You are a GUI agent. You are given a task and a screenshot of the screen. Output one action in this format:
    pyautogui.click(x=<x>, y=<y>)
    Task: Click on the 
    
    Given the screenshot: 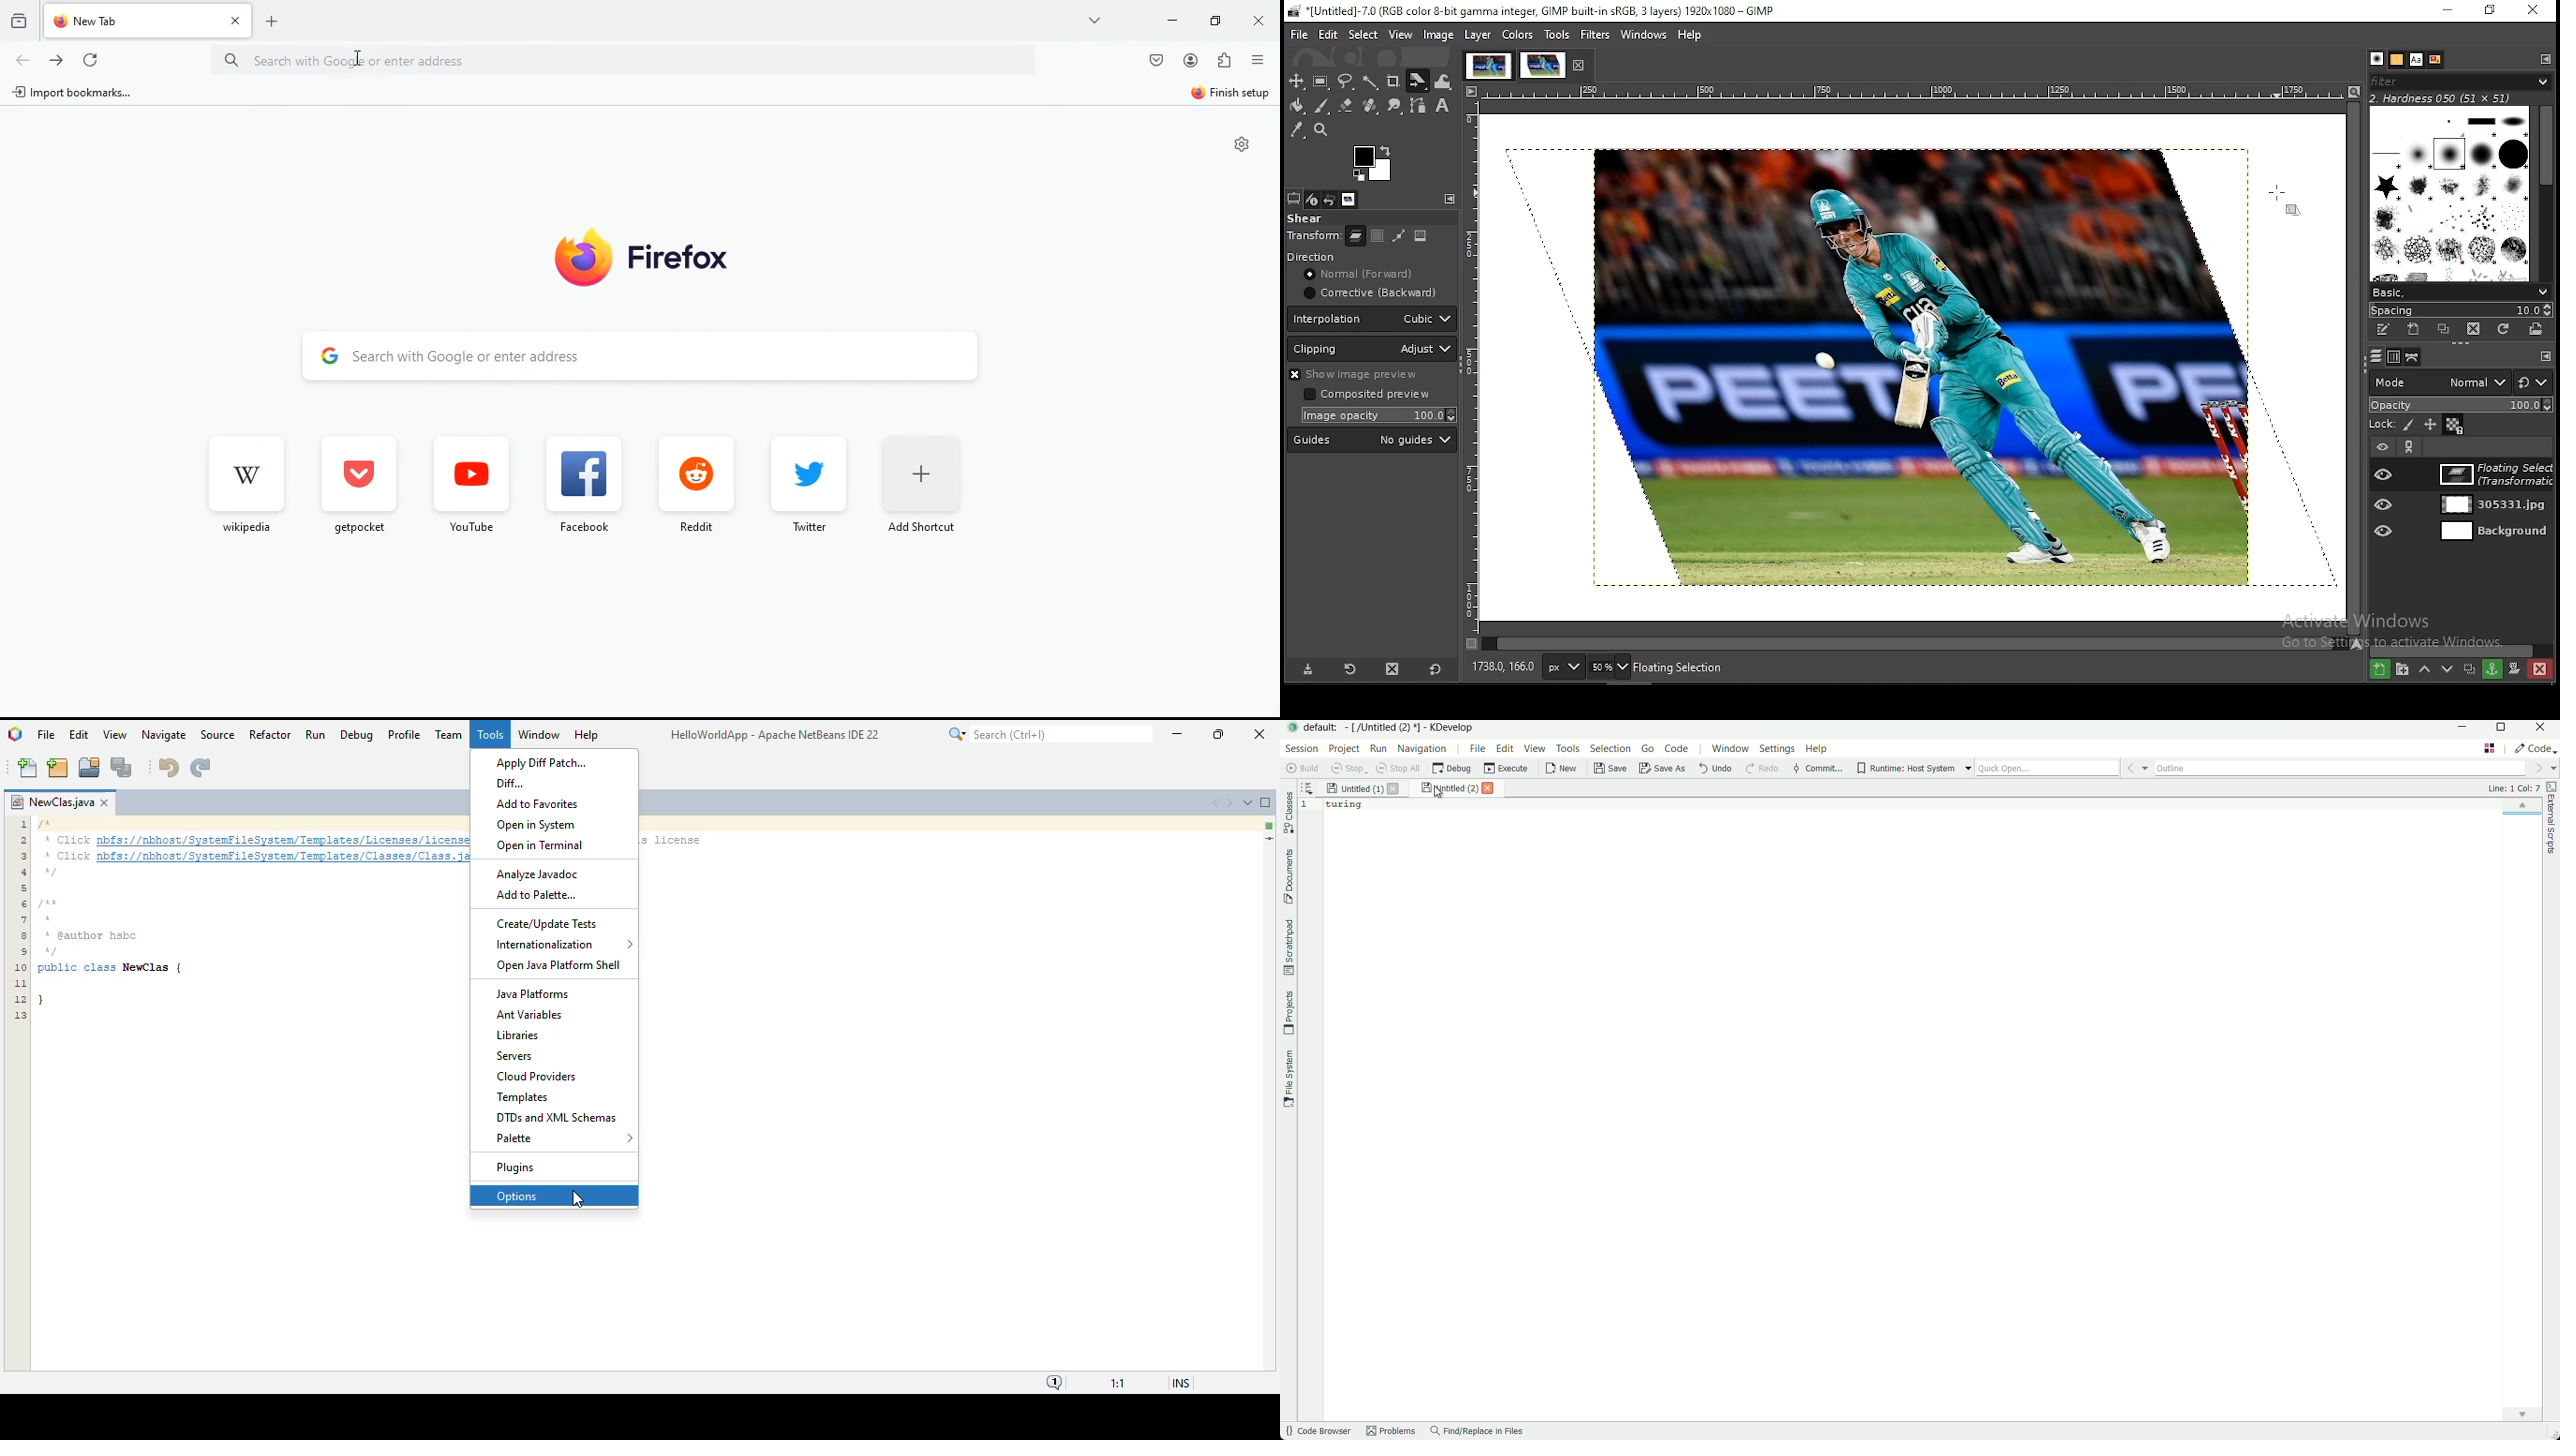 What is the action you would take?
    pyautogui.click(x=1346, y=105)
    